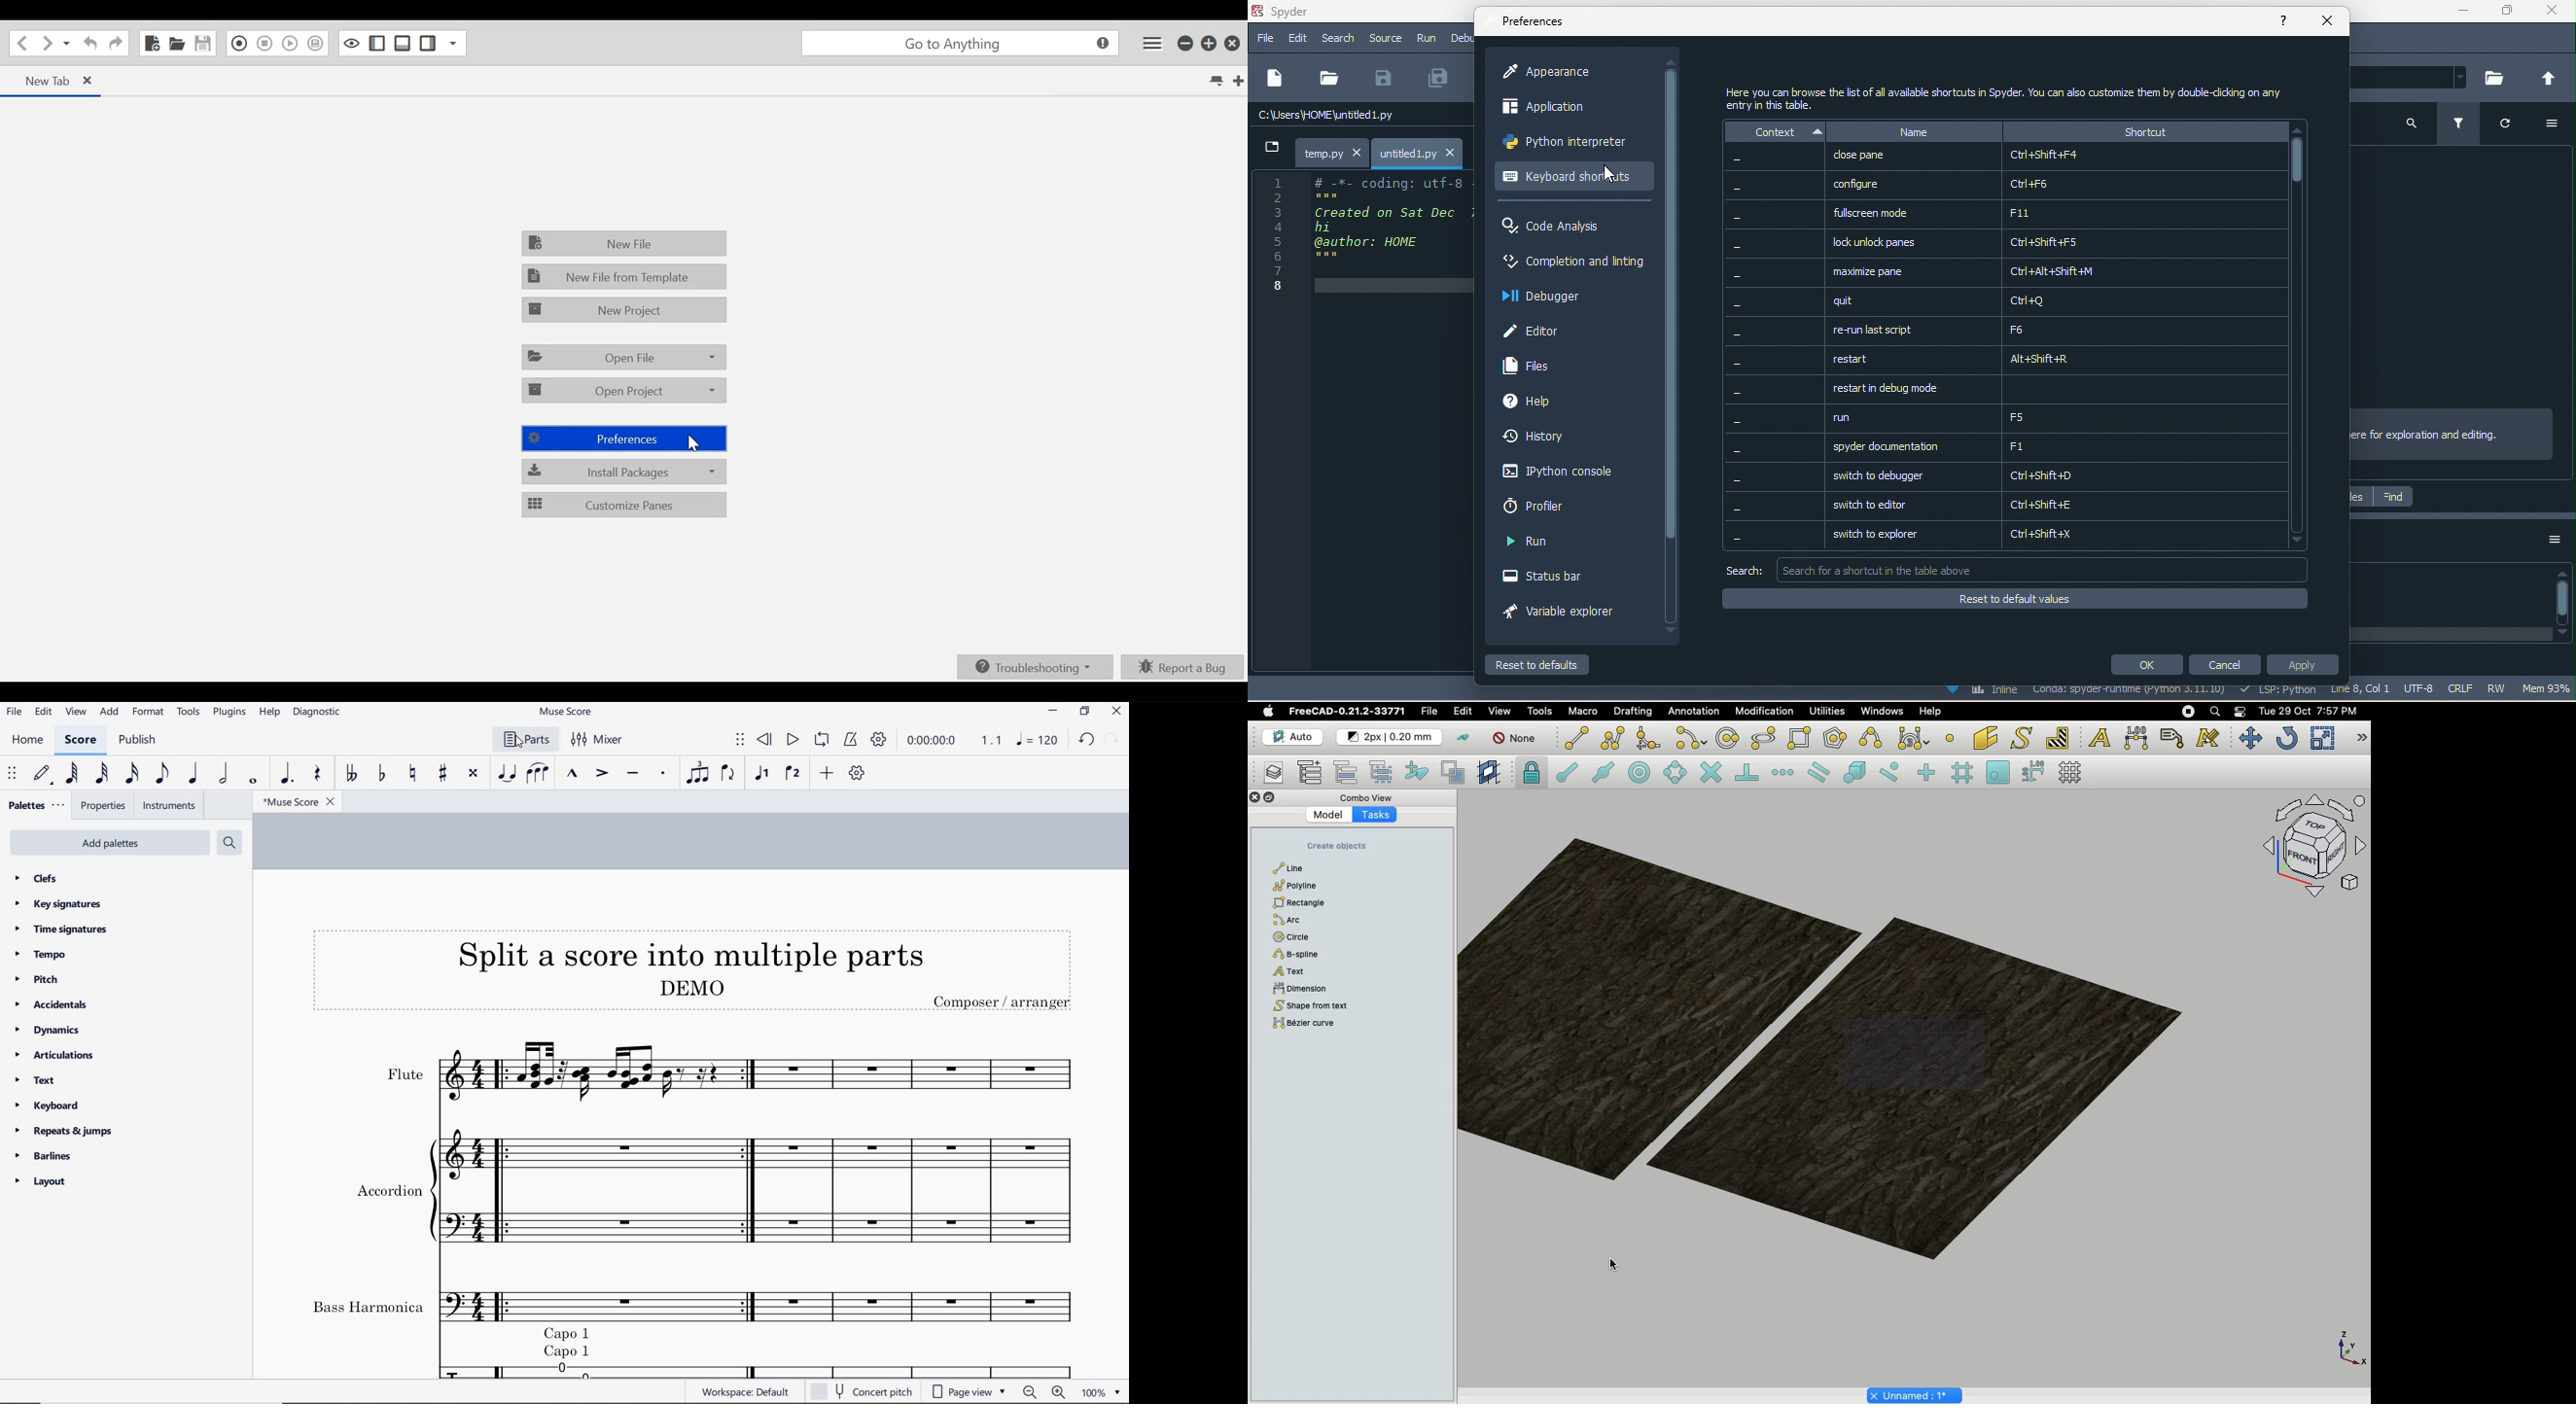 This screenshot has height=1428, width=2576. I want to click on time signatures, so click(60, 931).